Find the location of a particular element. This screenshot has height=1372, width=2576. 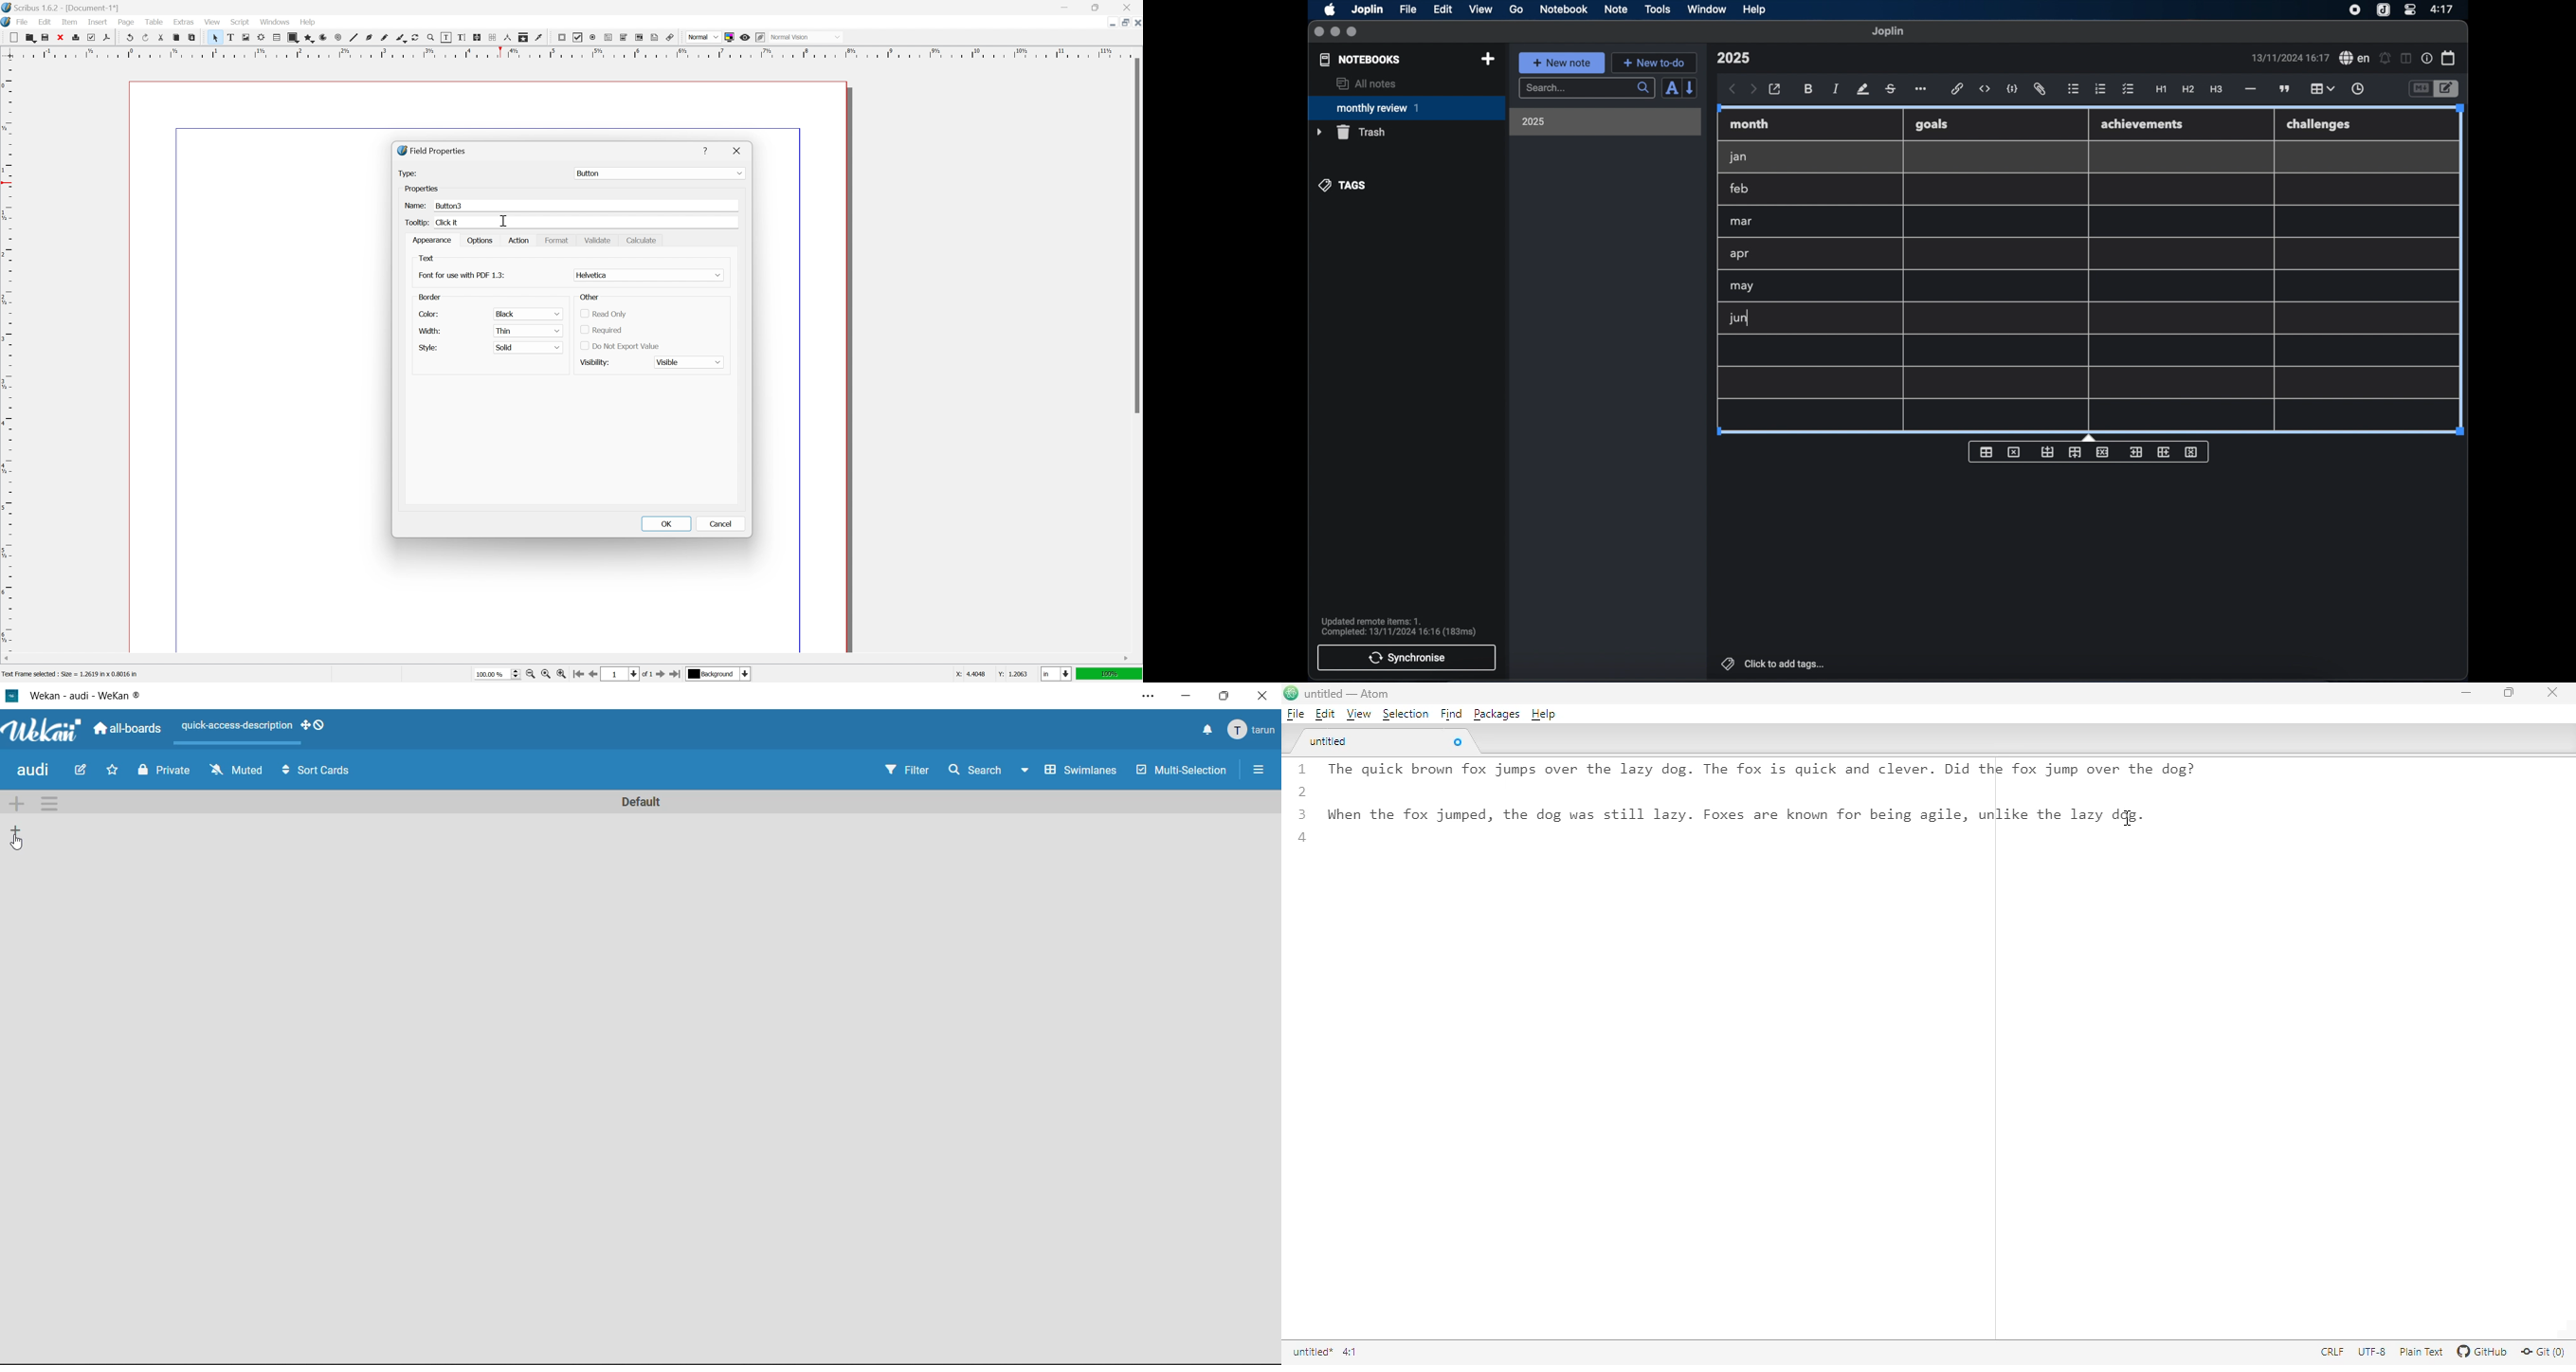

maximize is located at coordinates (2509, 693).